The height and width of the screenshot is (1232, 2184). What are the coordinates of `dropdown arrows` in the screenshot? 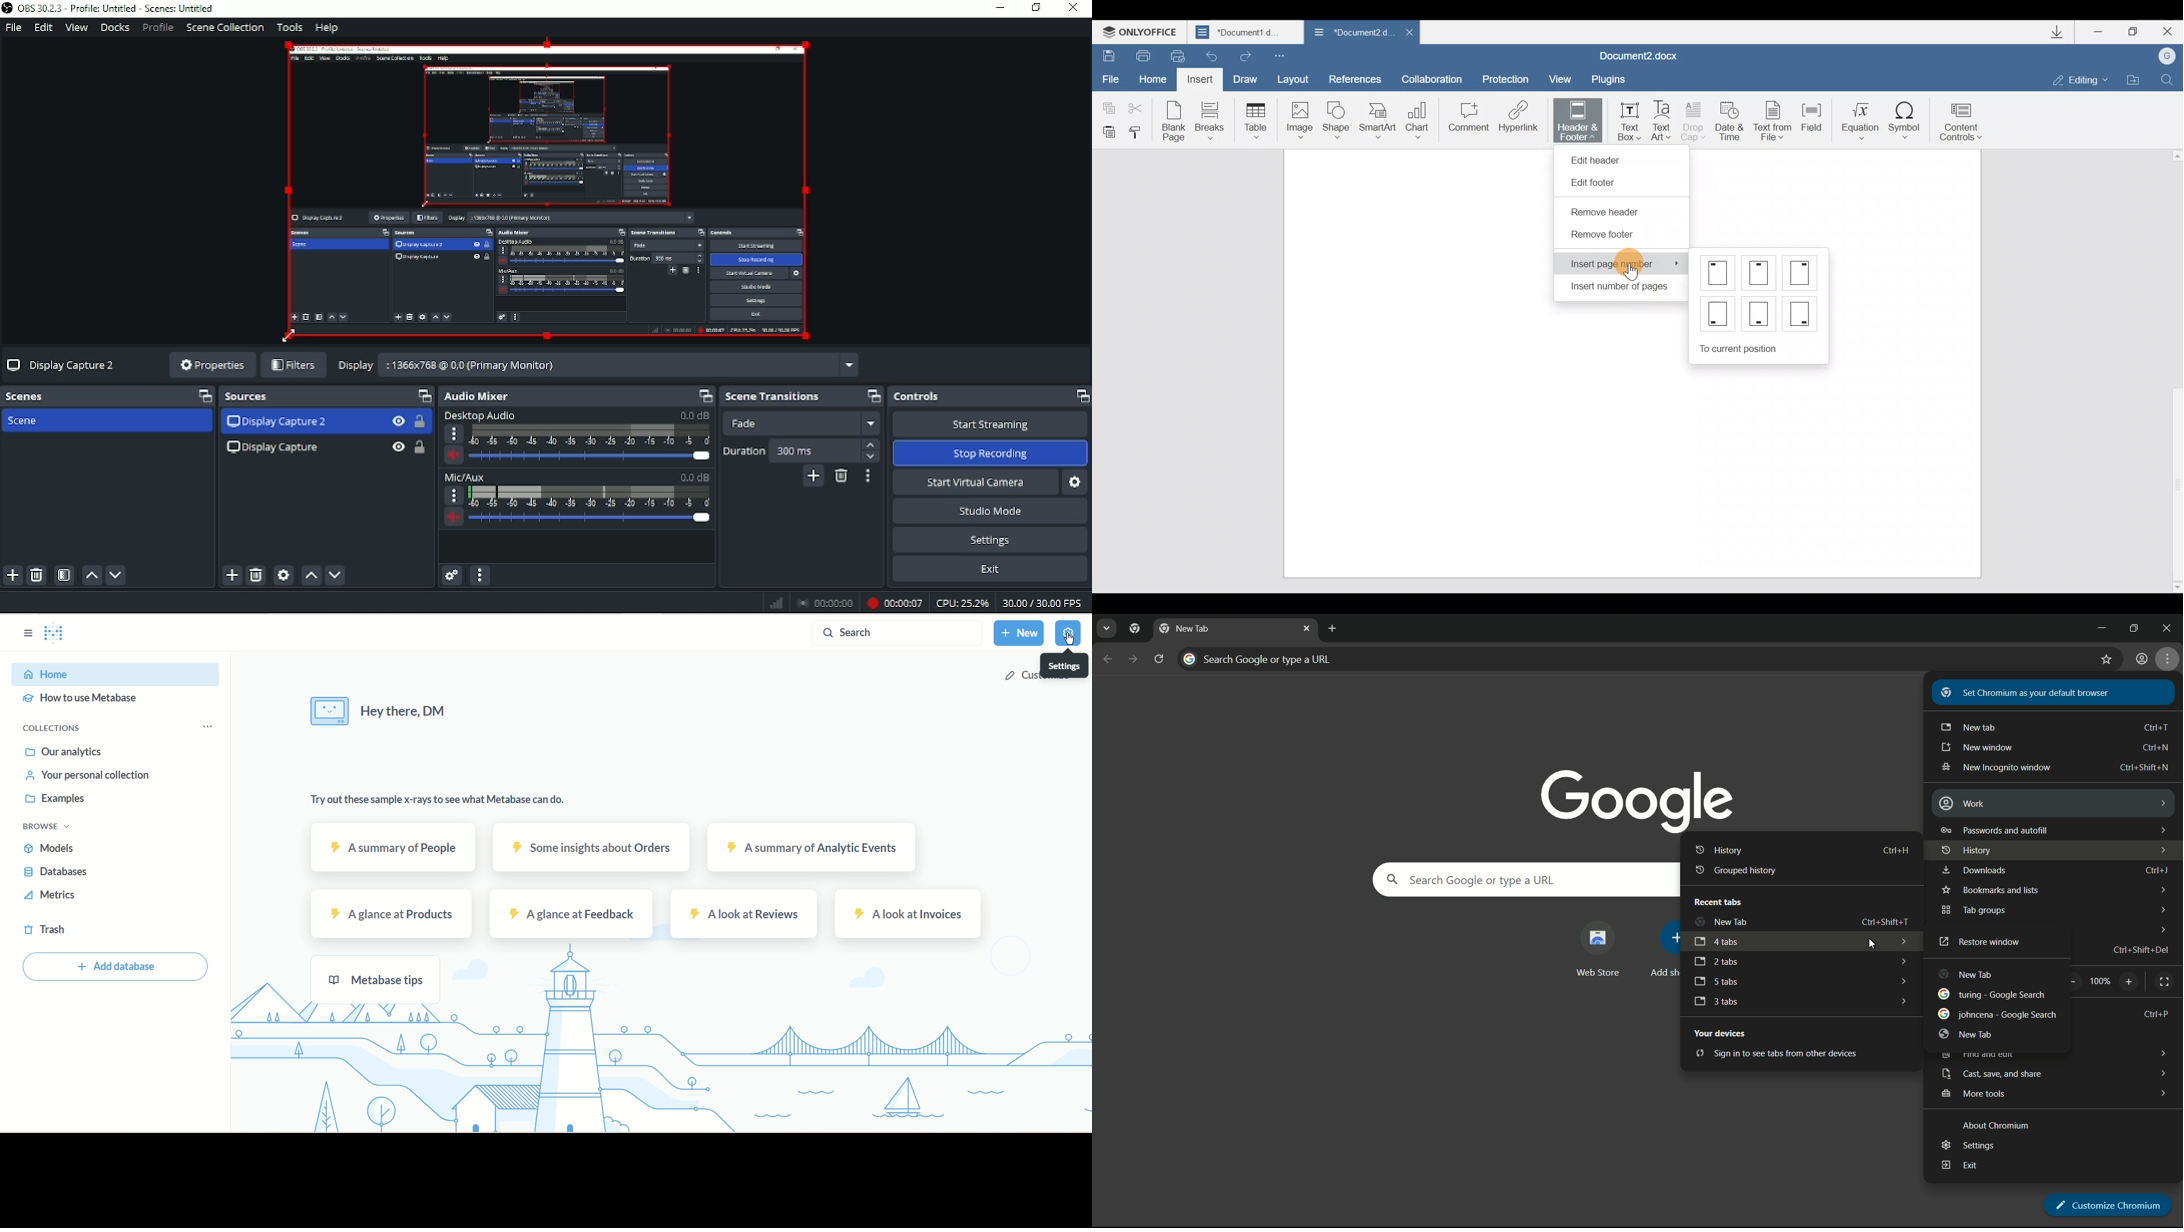 It's located at (1903, 943).